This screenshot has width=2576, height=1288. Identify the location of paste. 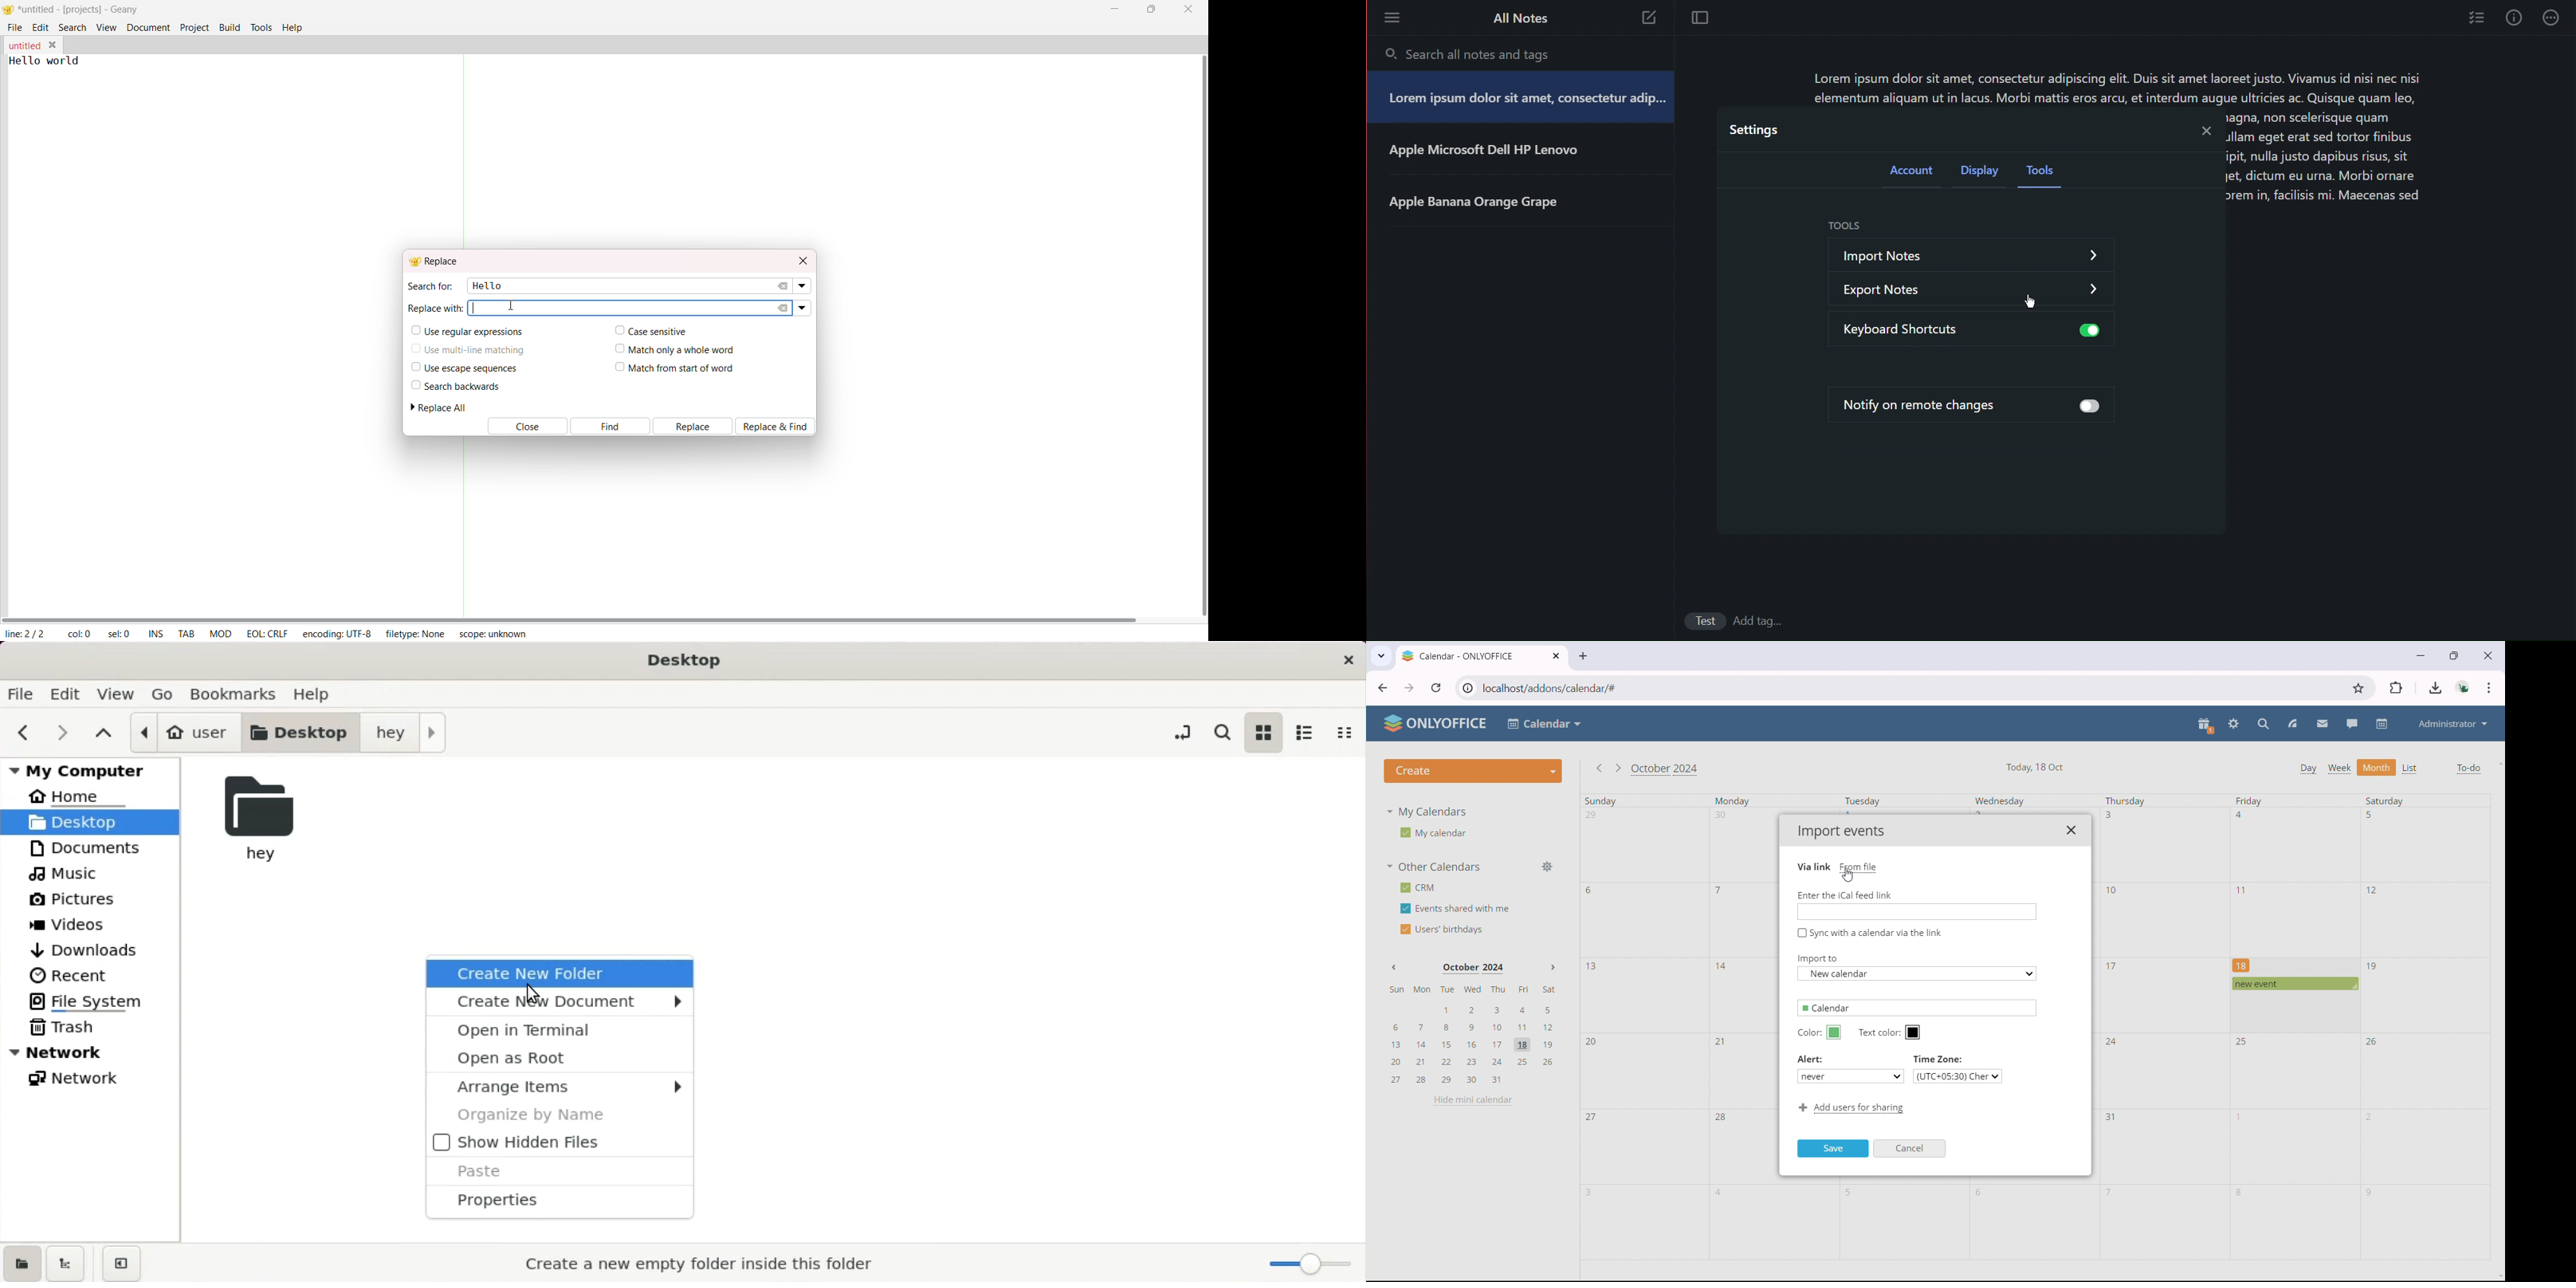
(563, 1172).